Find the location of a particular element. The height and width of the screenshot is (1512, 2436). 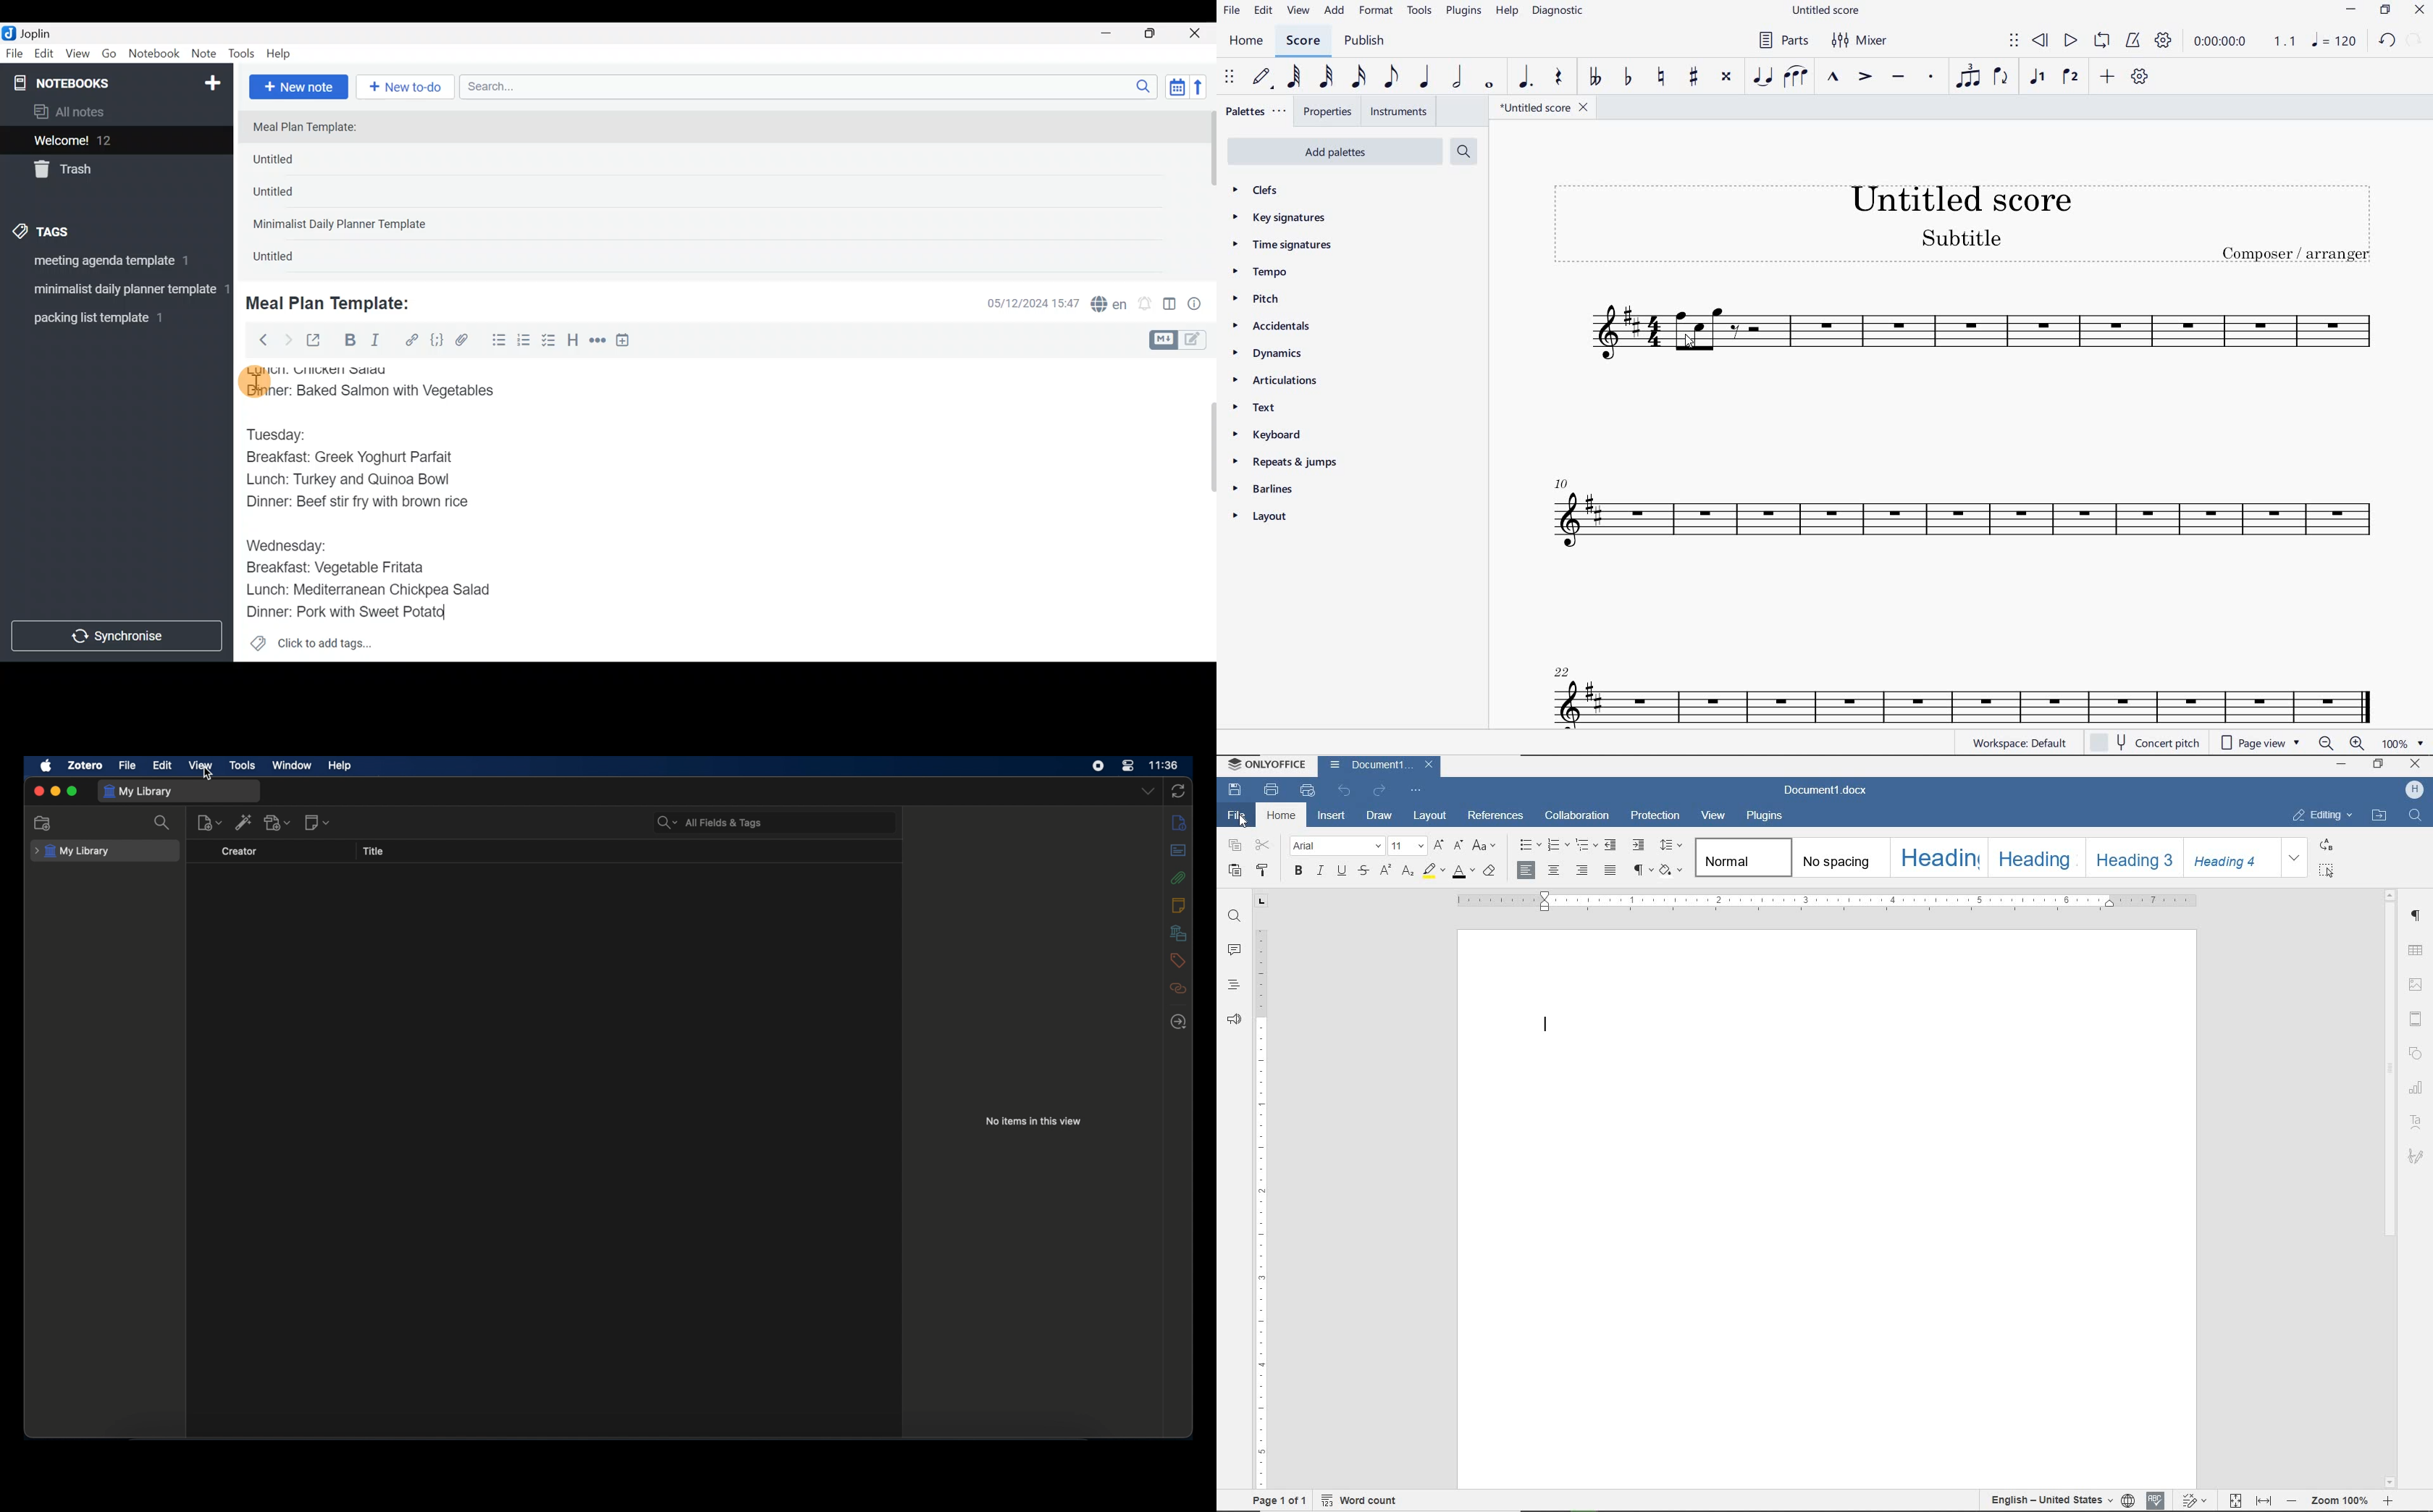

PITCH is located at coordinates (1274, 298).